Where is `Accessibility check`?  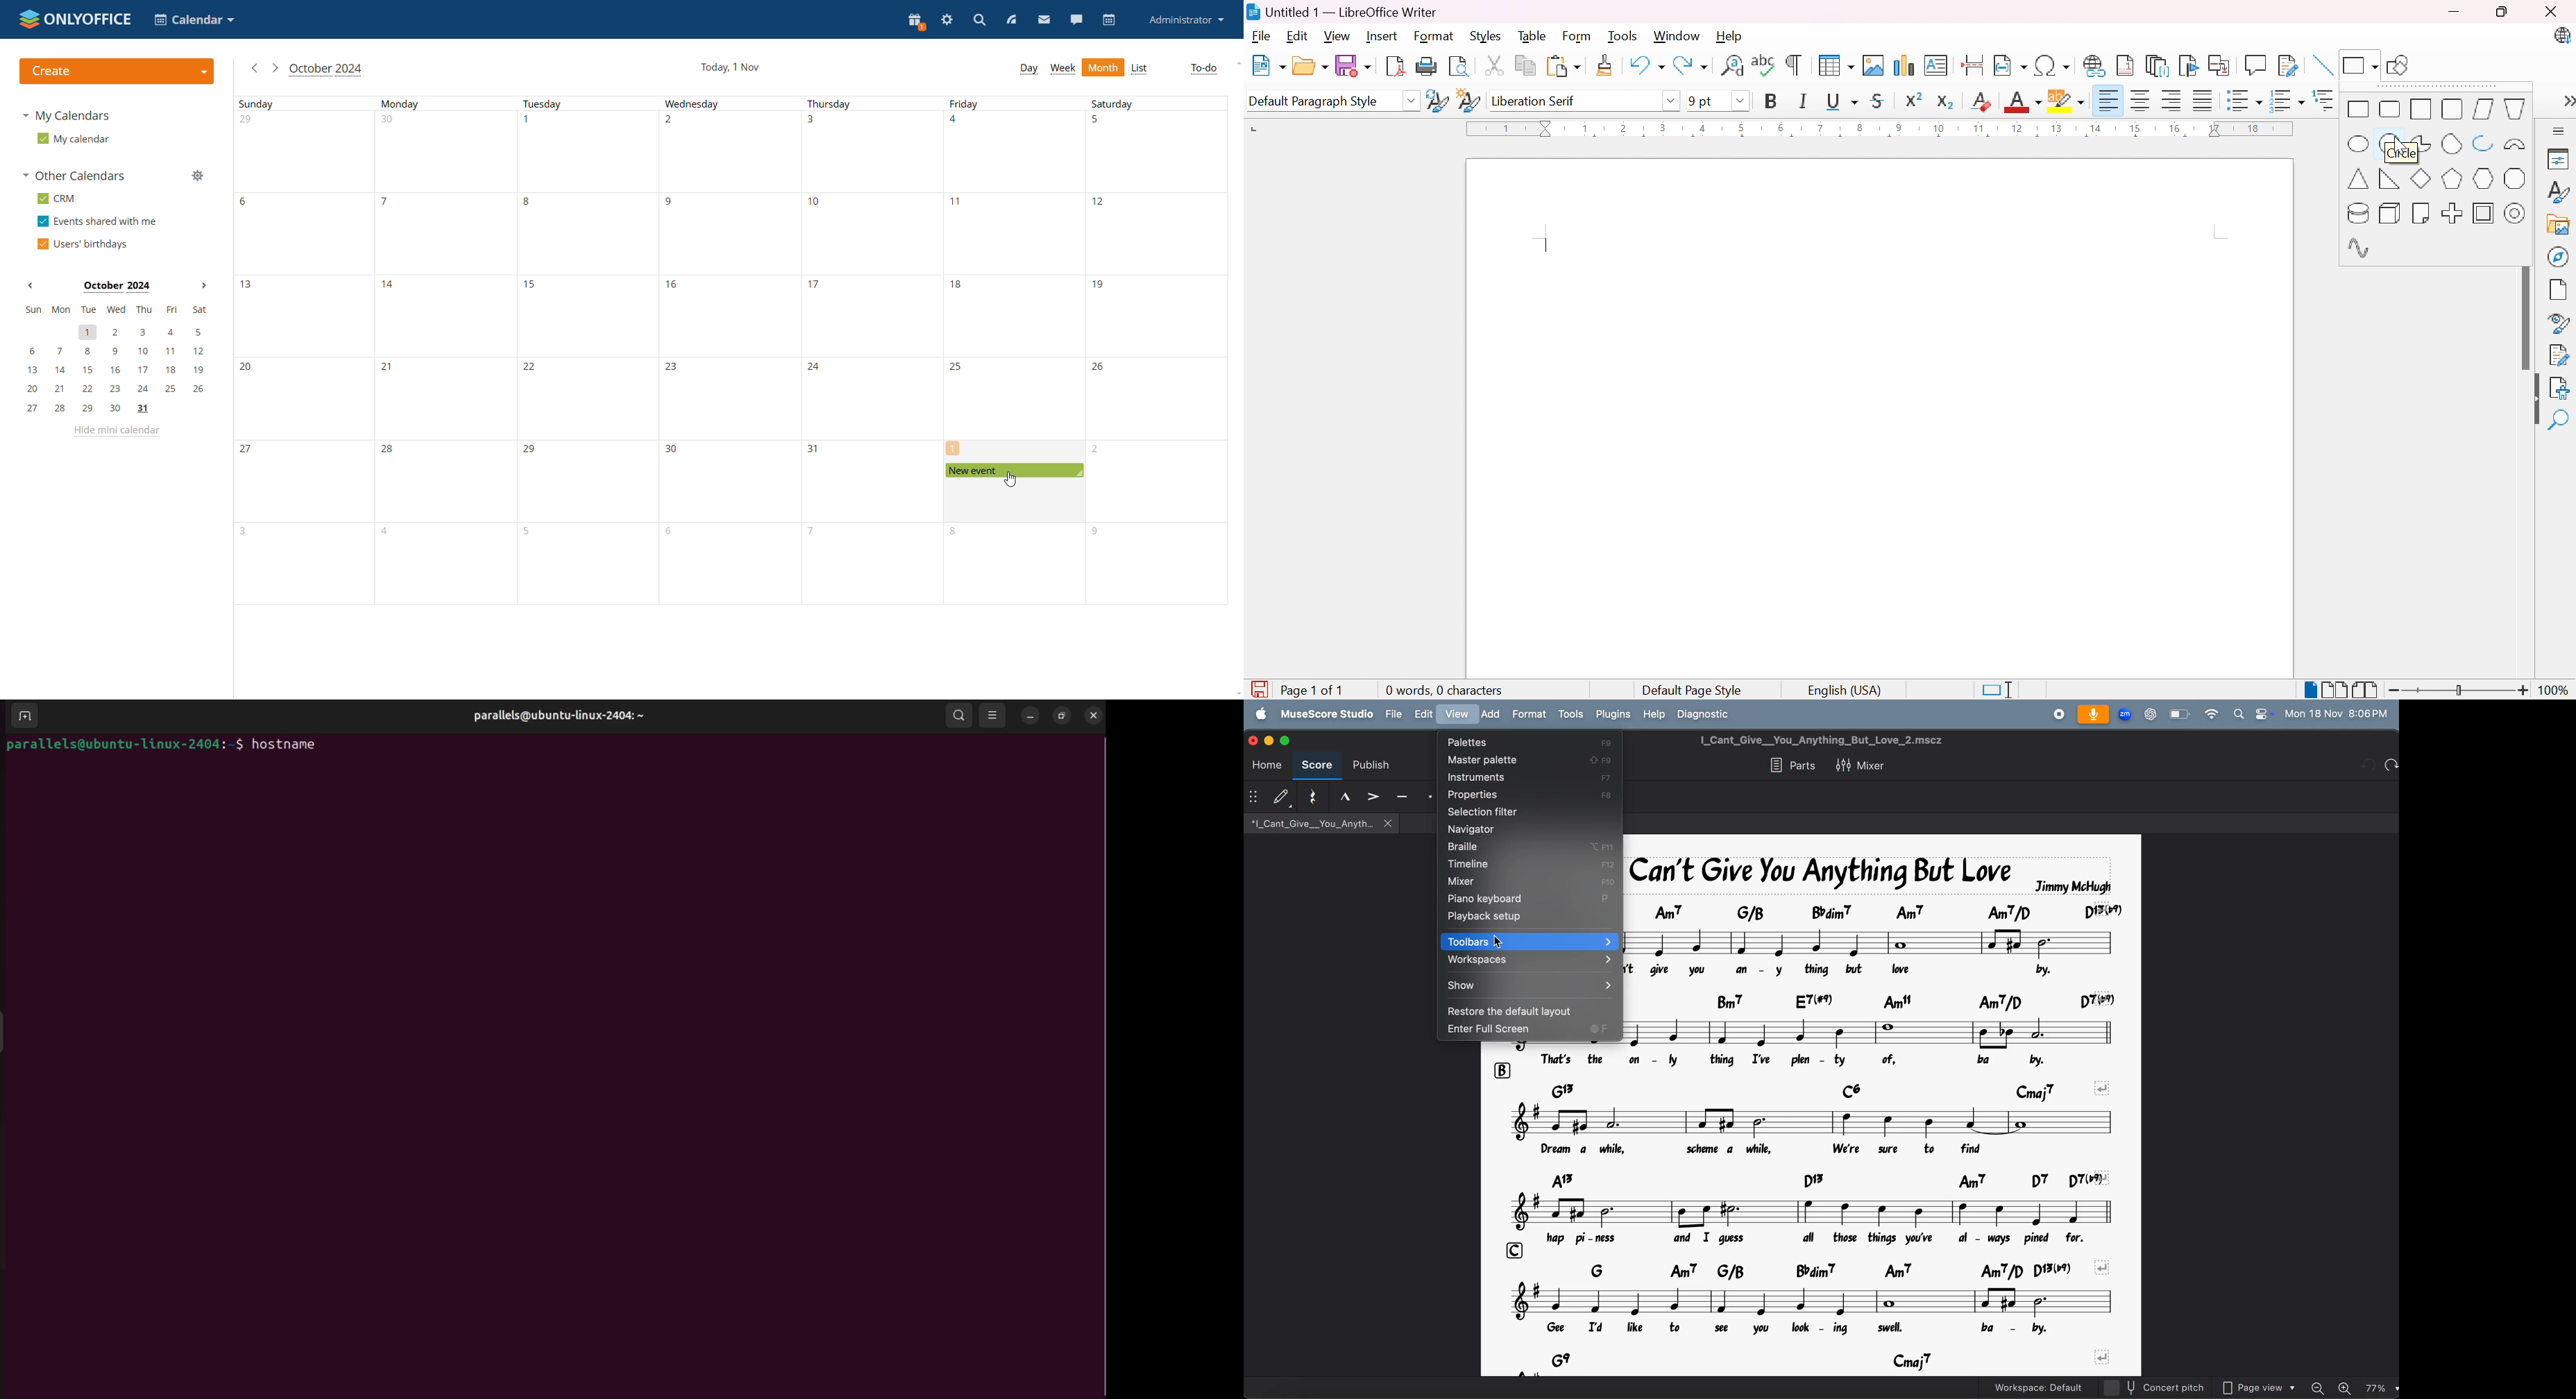 Accessibility check is located at coordinates (2559, 389).